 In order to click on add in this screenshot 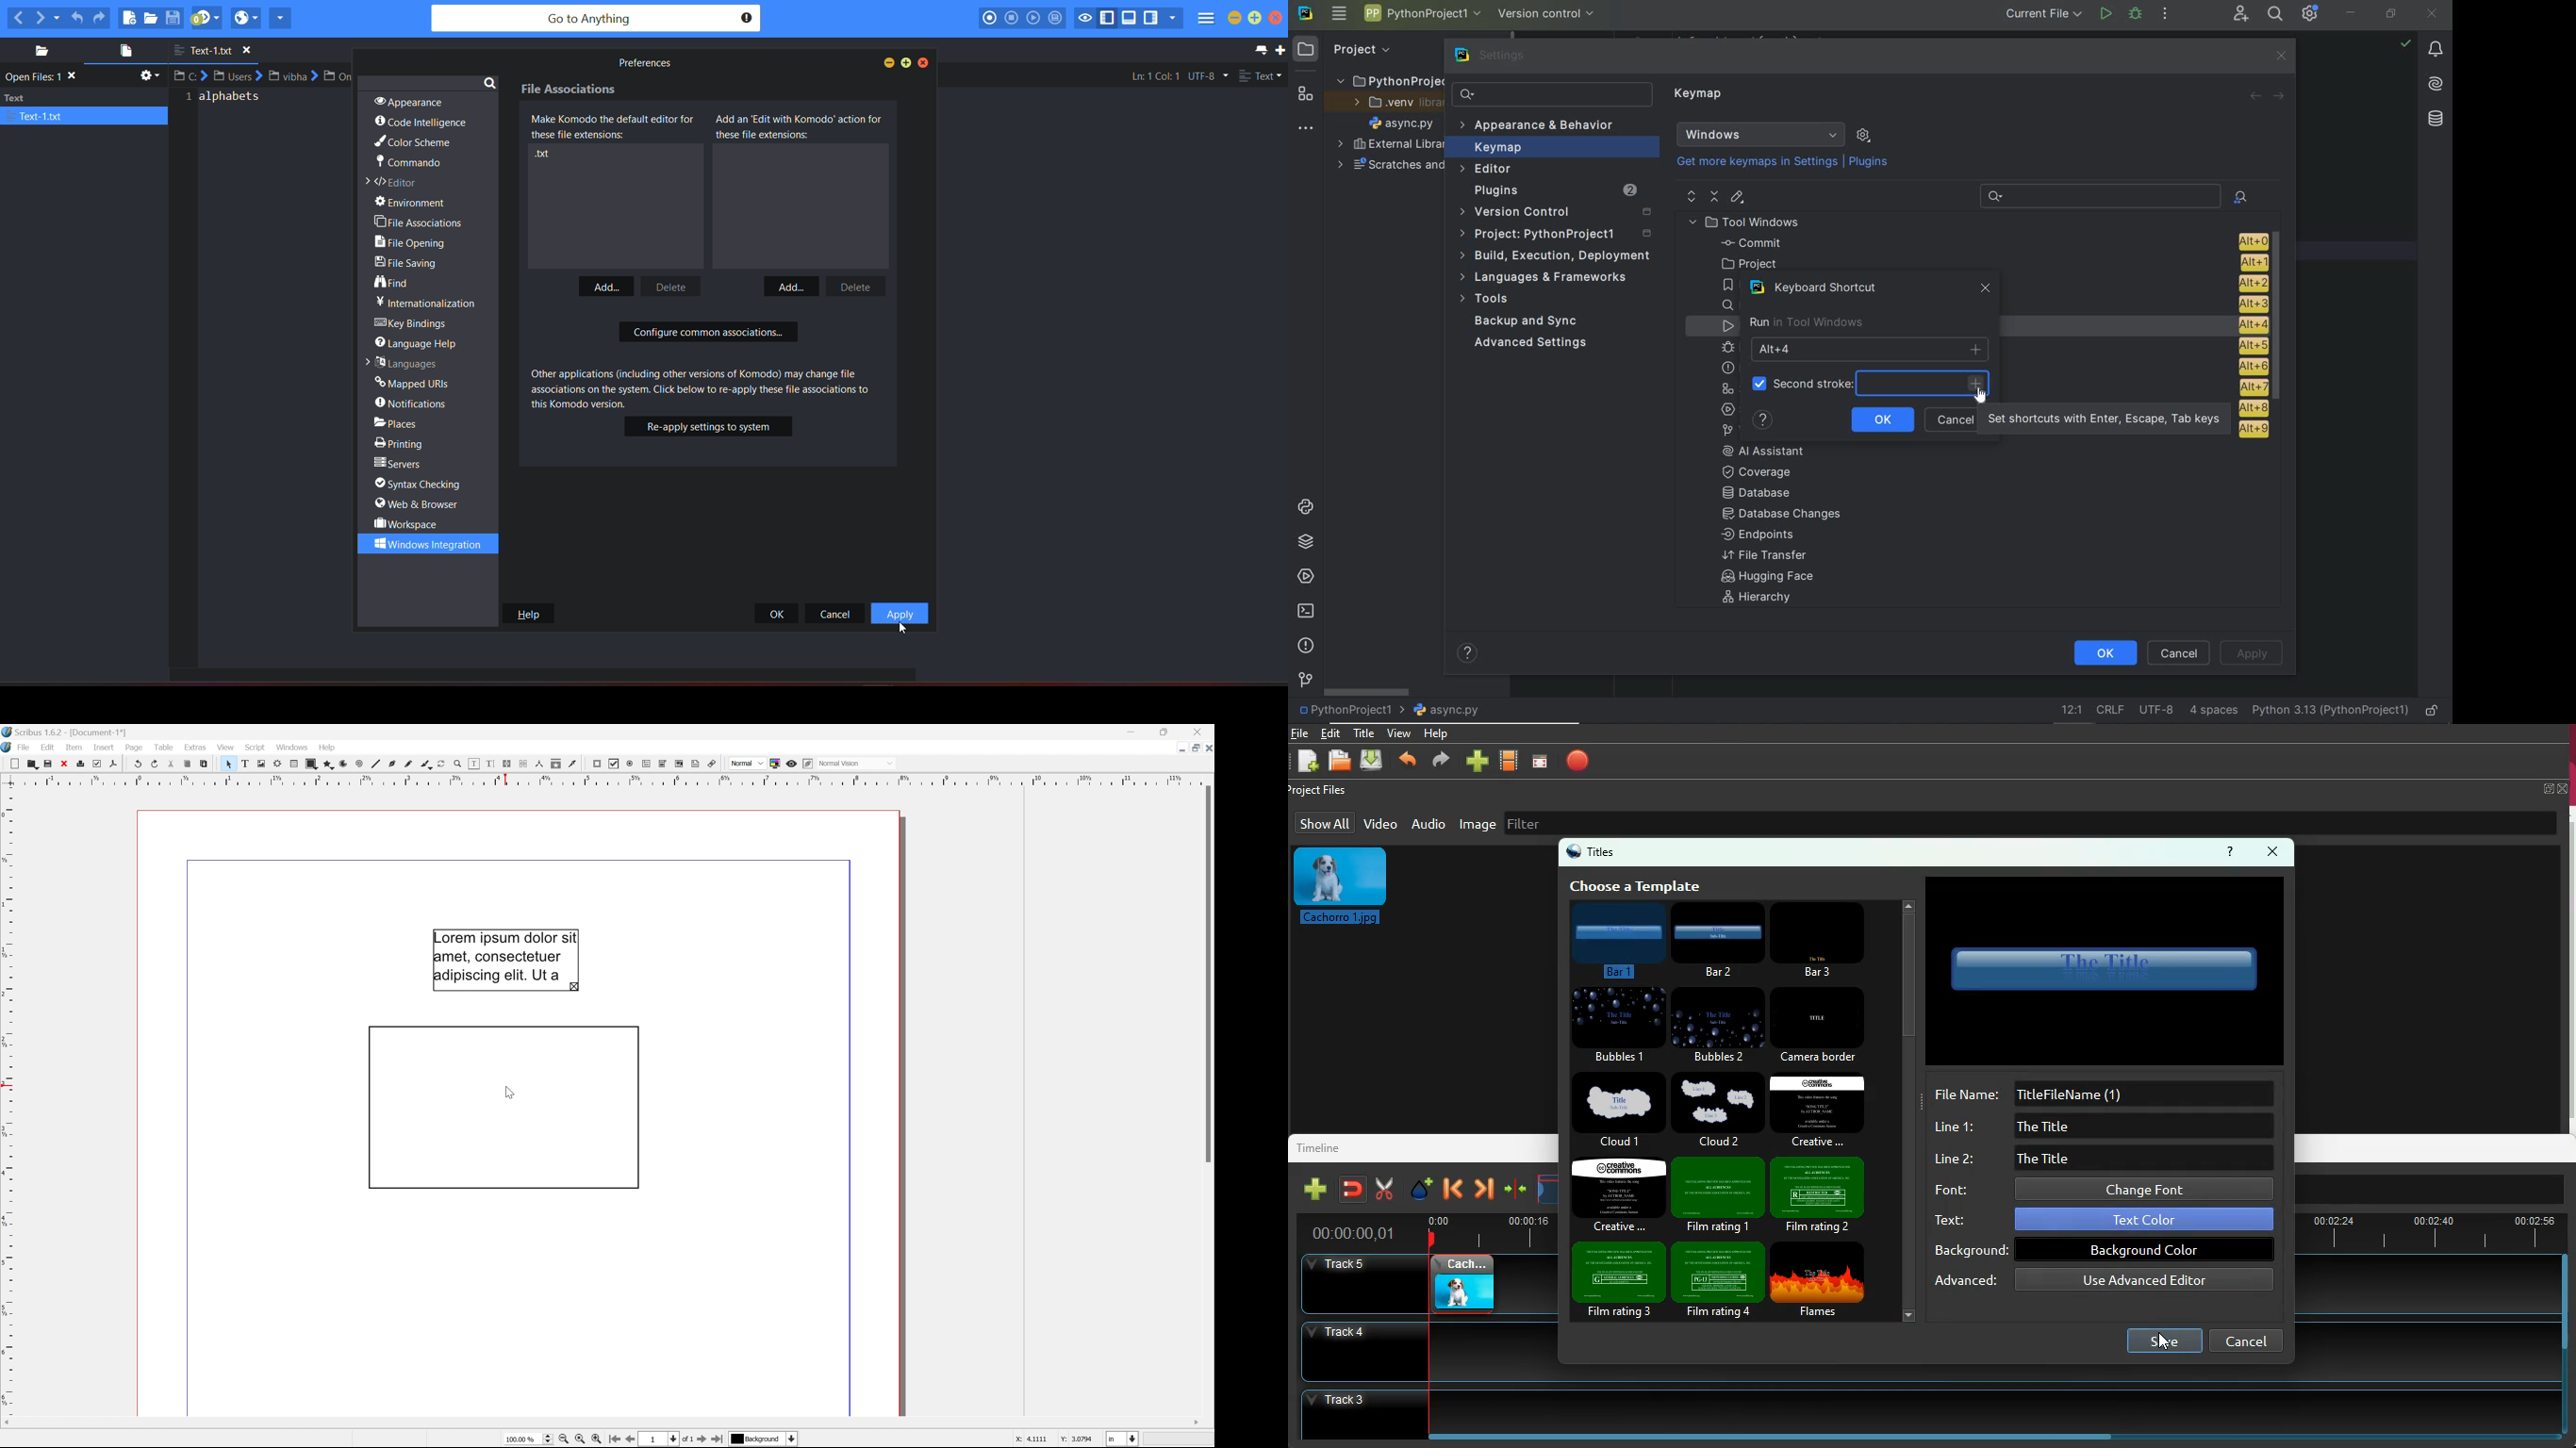, I will do `click(1312, 1190)`.